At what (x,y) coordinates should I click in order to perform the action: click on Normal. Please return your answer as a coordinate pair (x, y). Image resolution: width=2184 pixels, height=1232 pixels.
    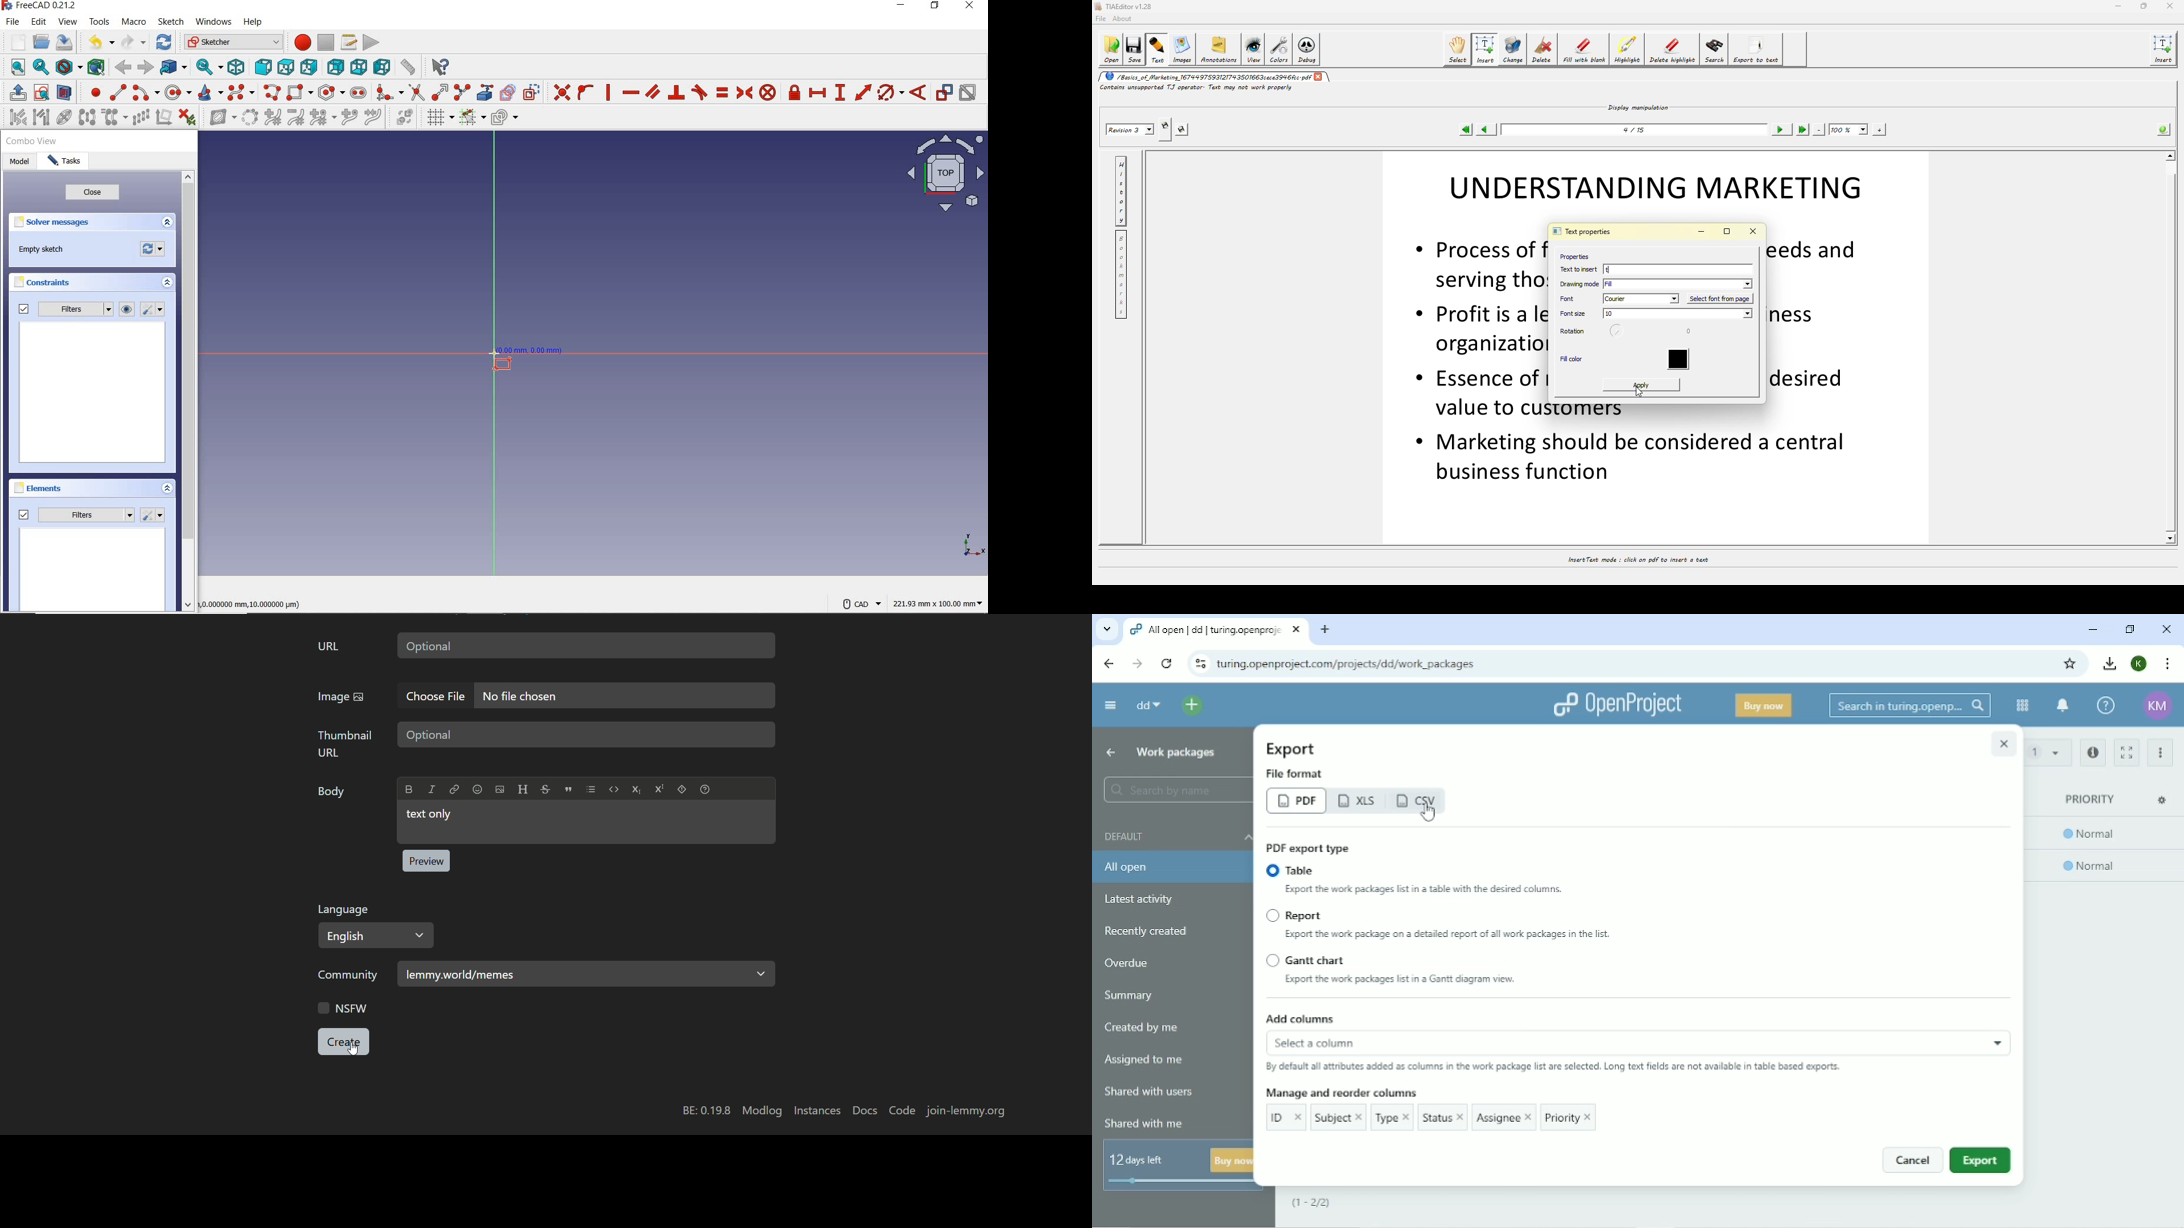
    Looking at the image, I should click on (2091, 867).